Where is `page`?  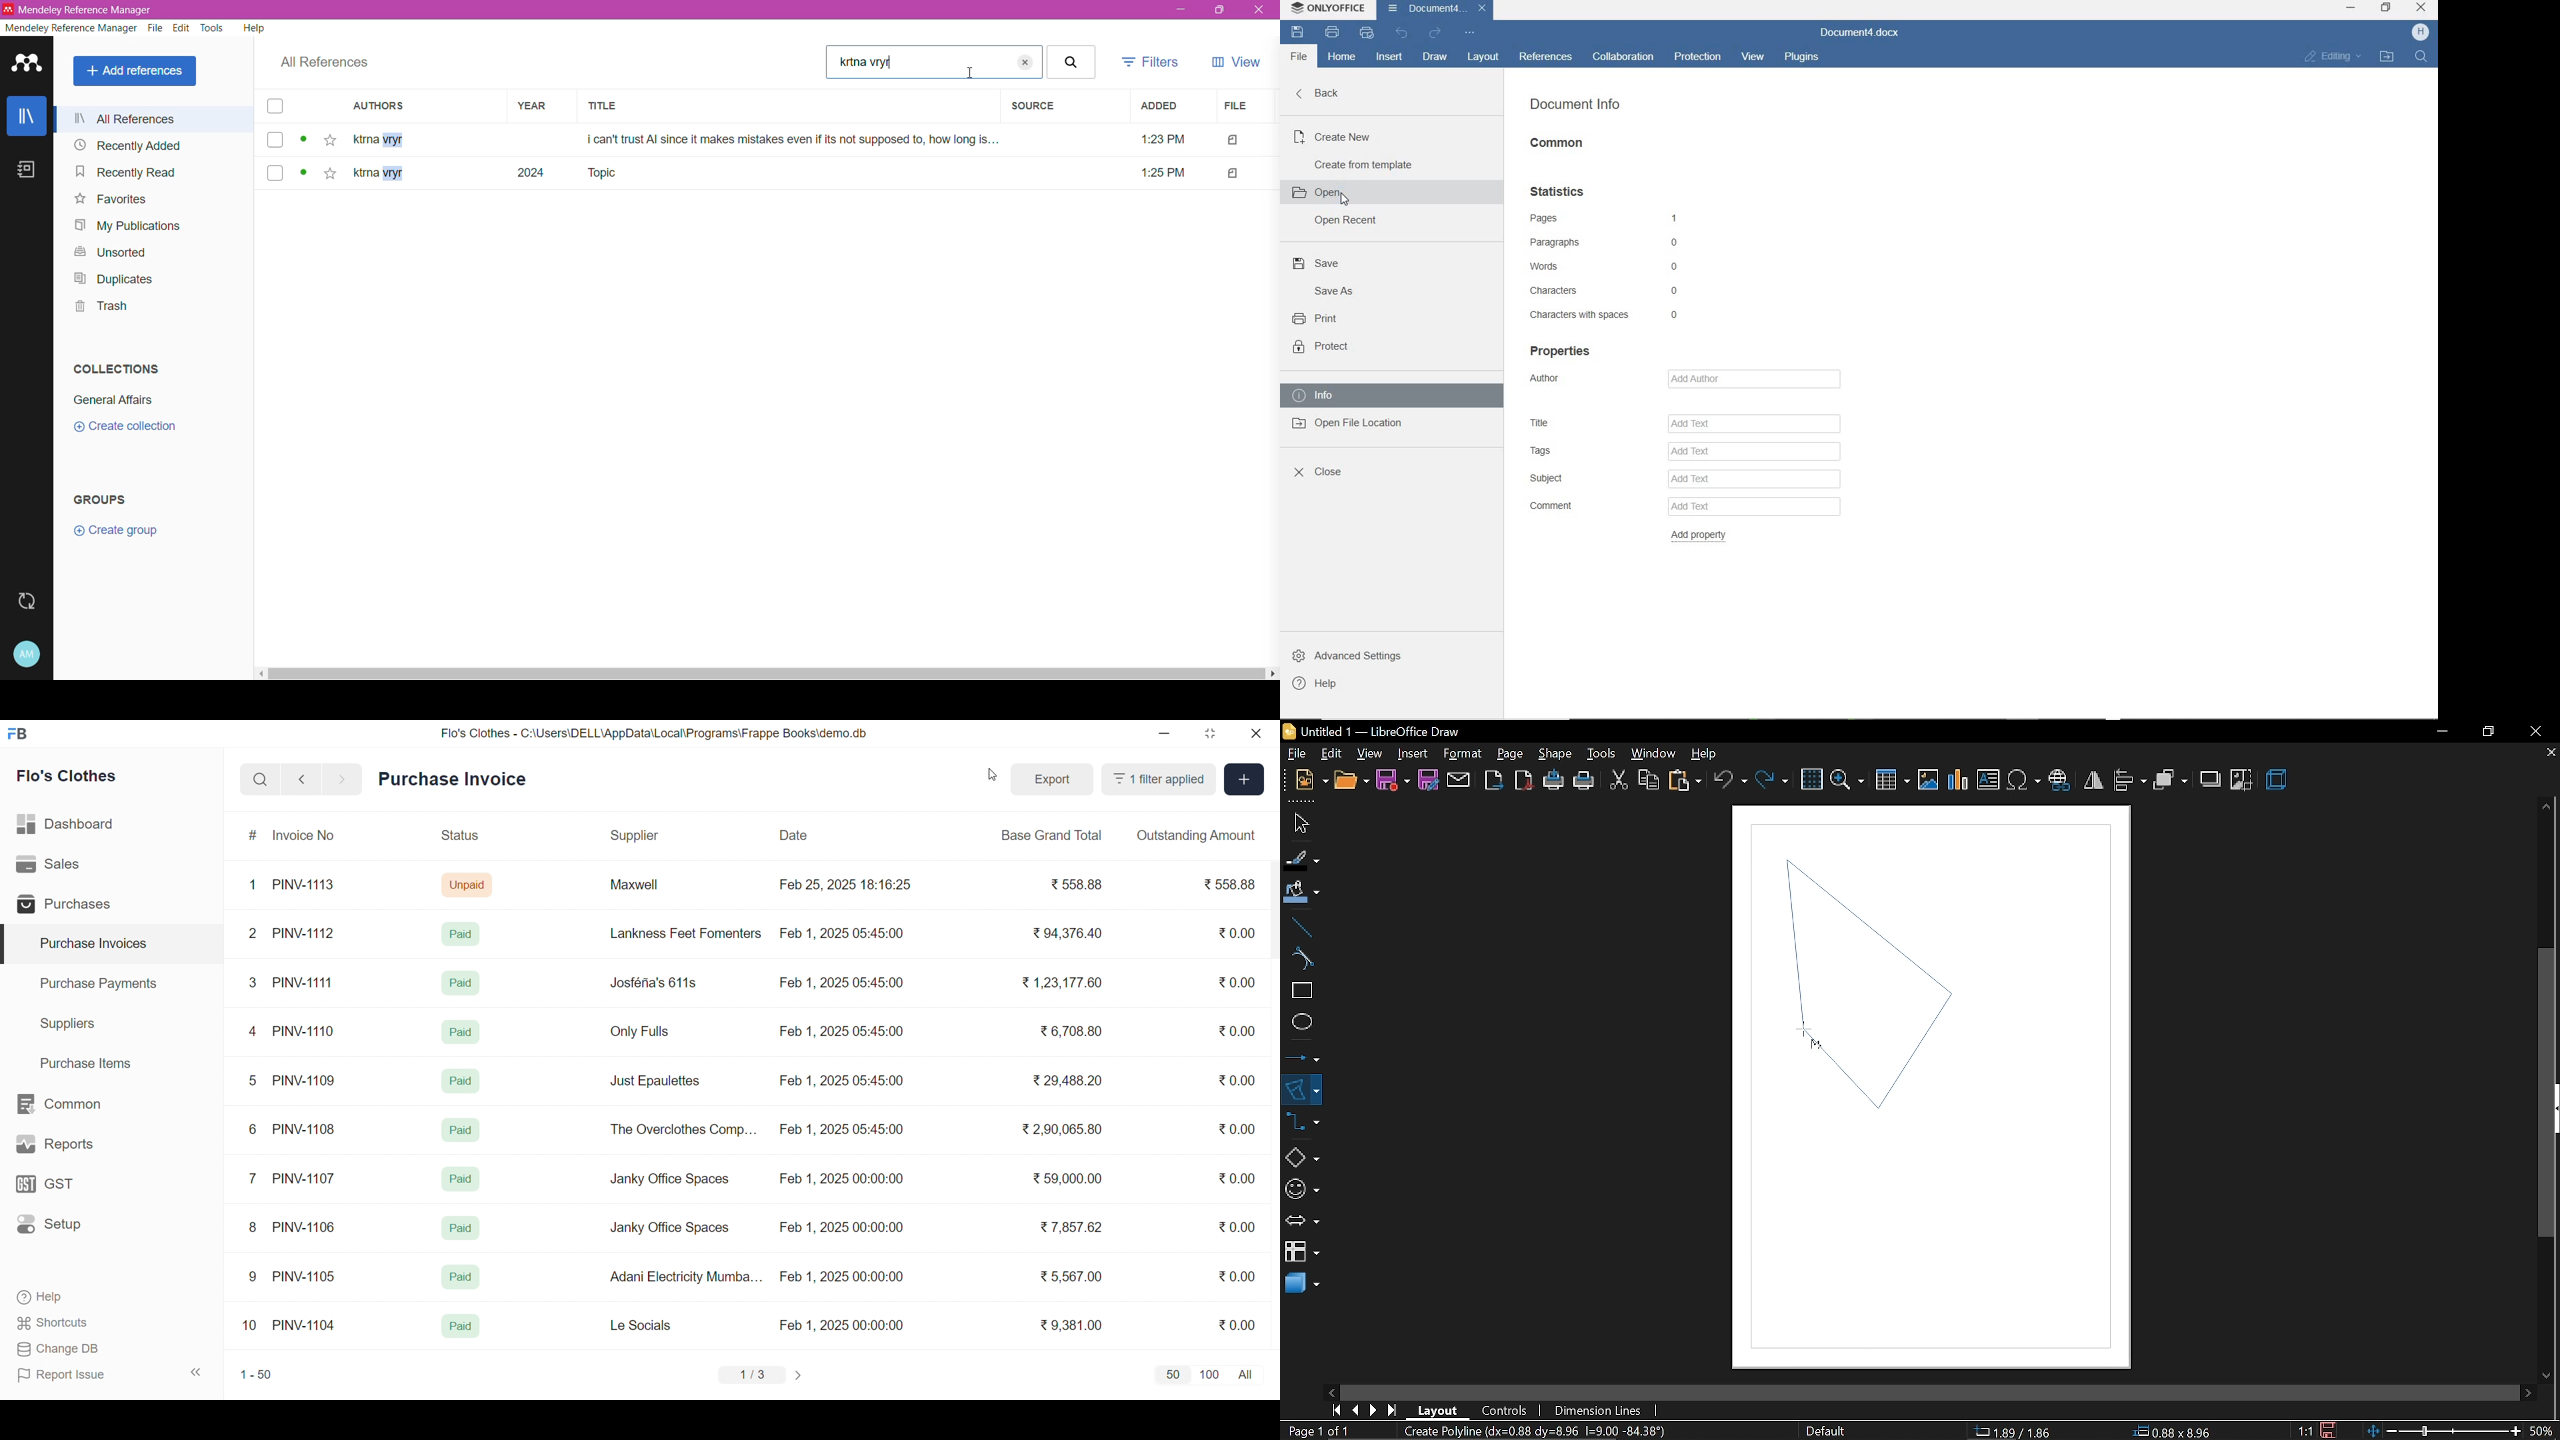 page is located at coordinates (1510, 753).